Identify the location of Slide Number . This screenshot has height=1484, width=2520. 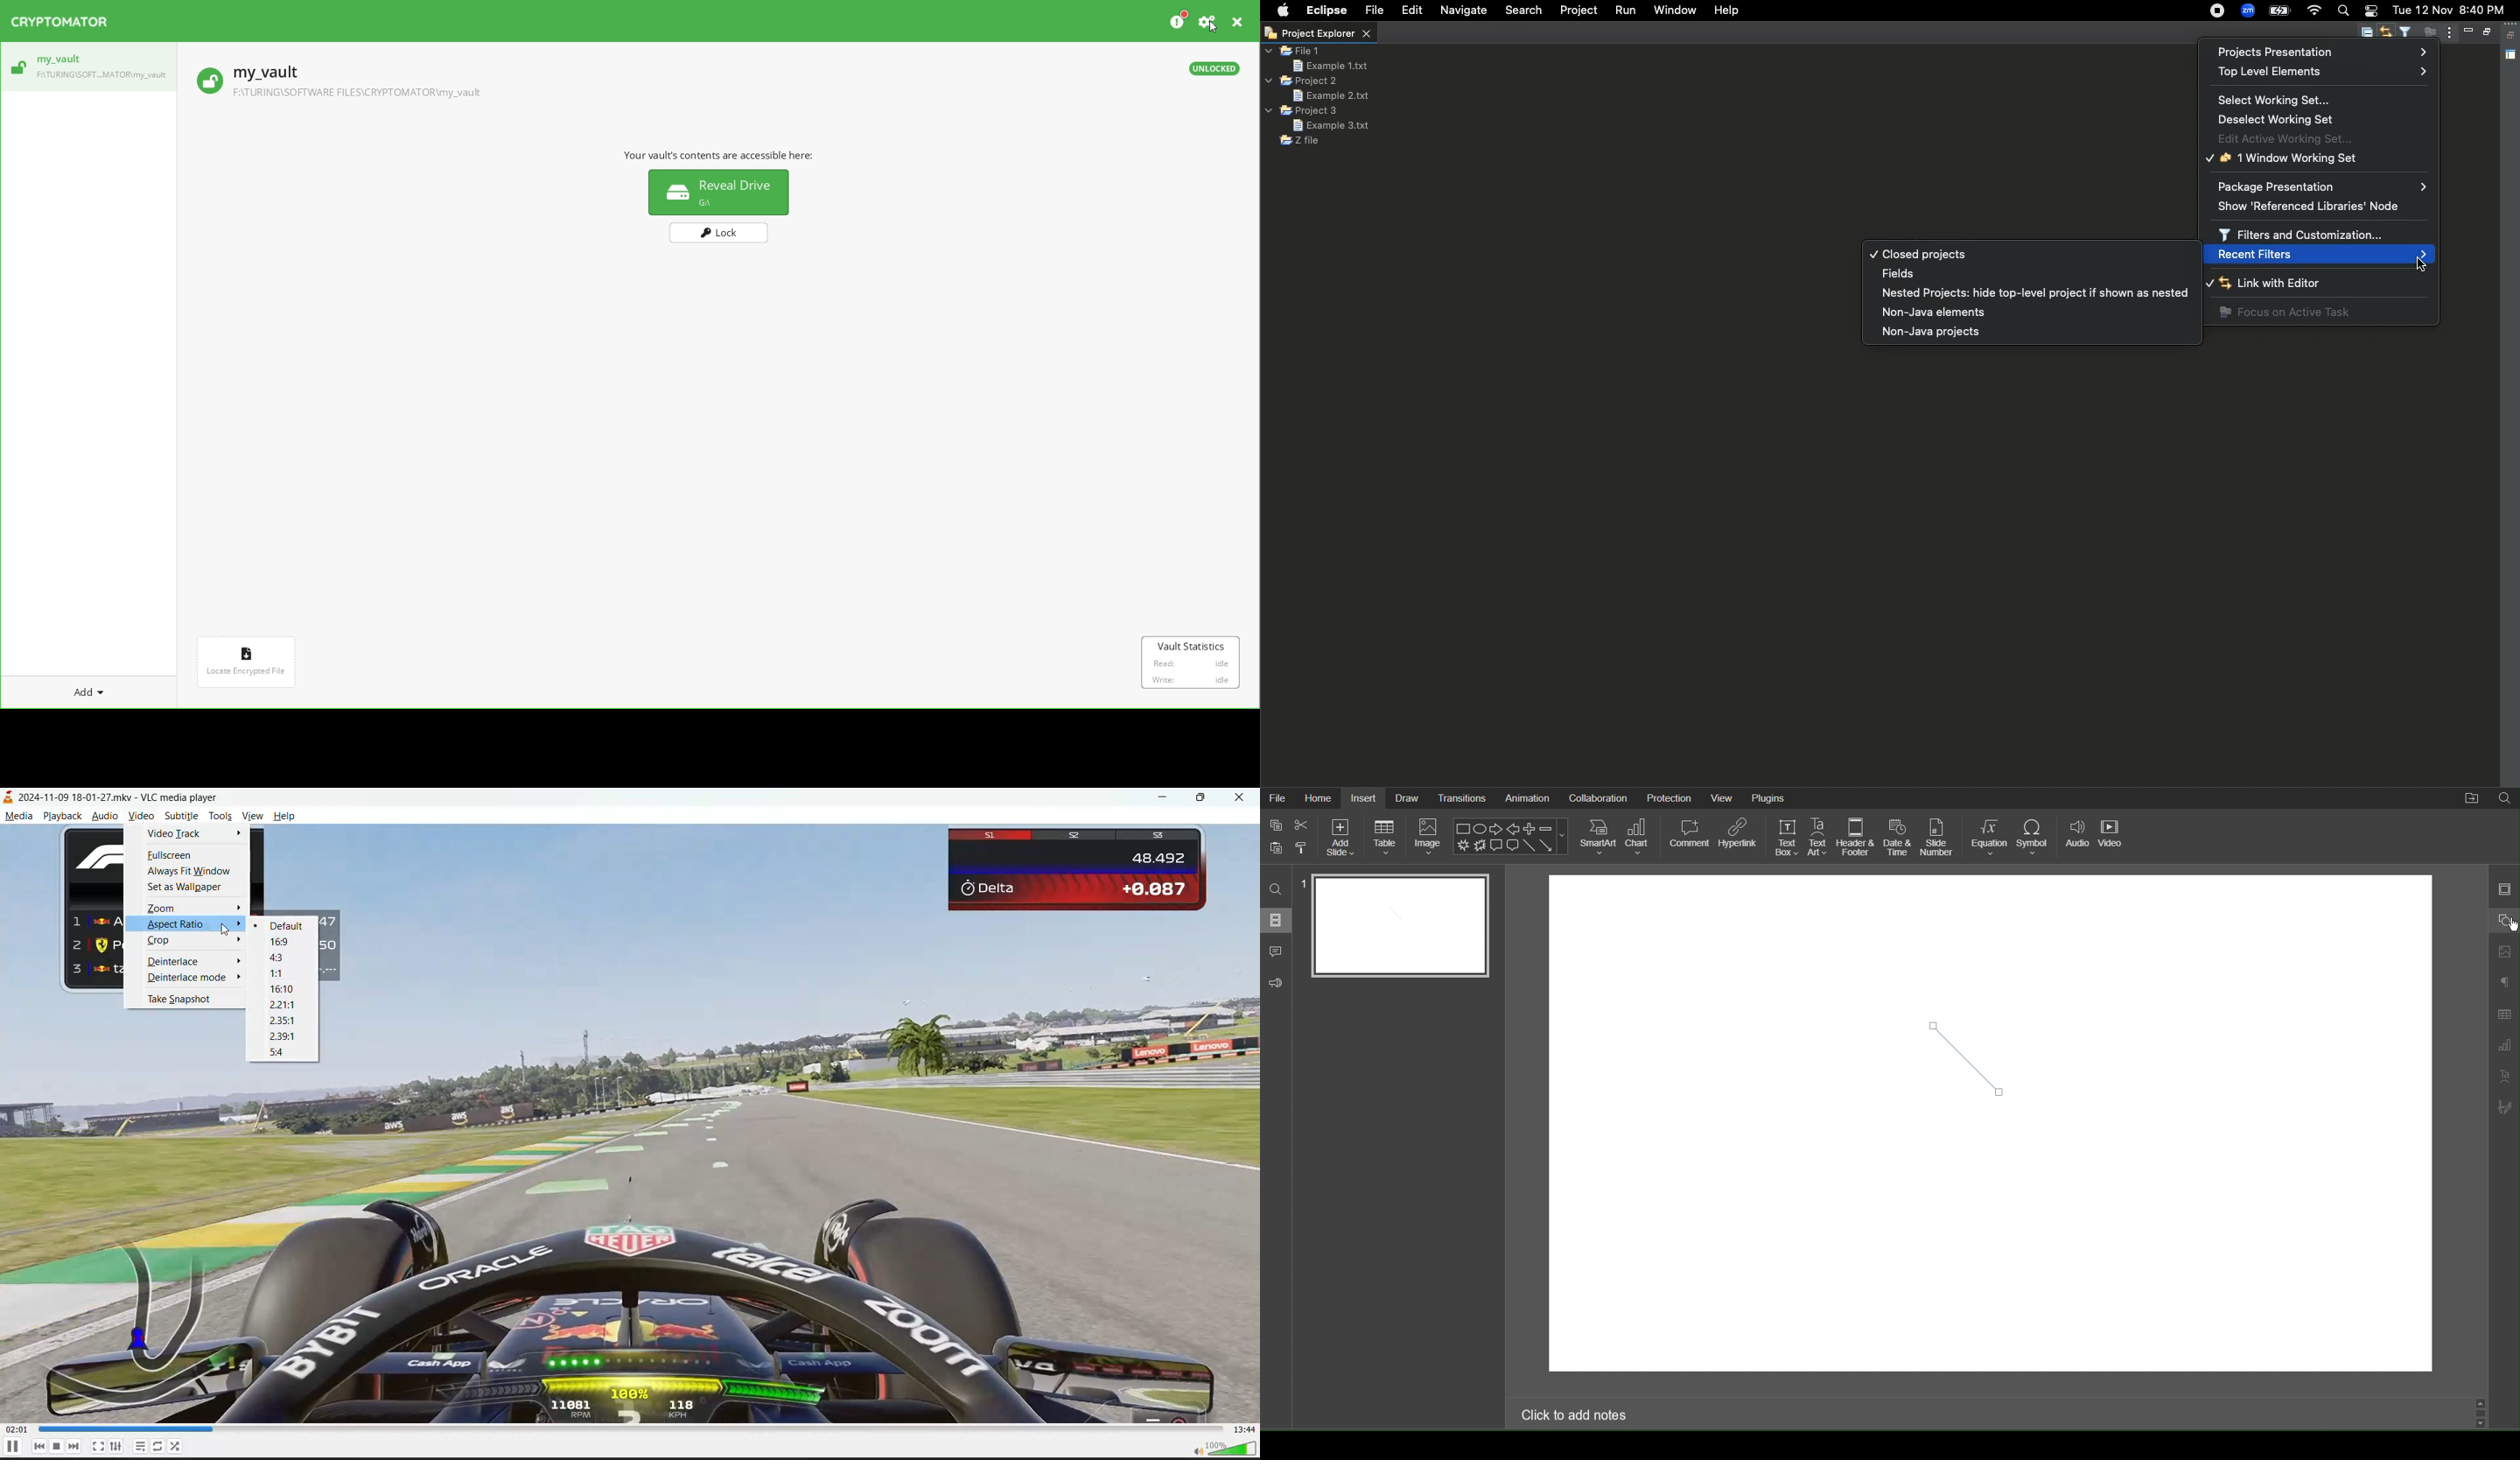
(1938, 836).